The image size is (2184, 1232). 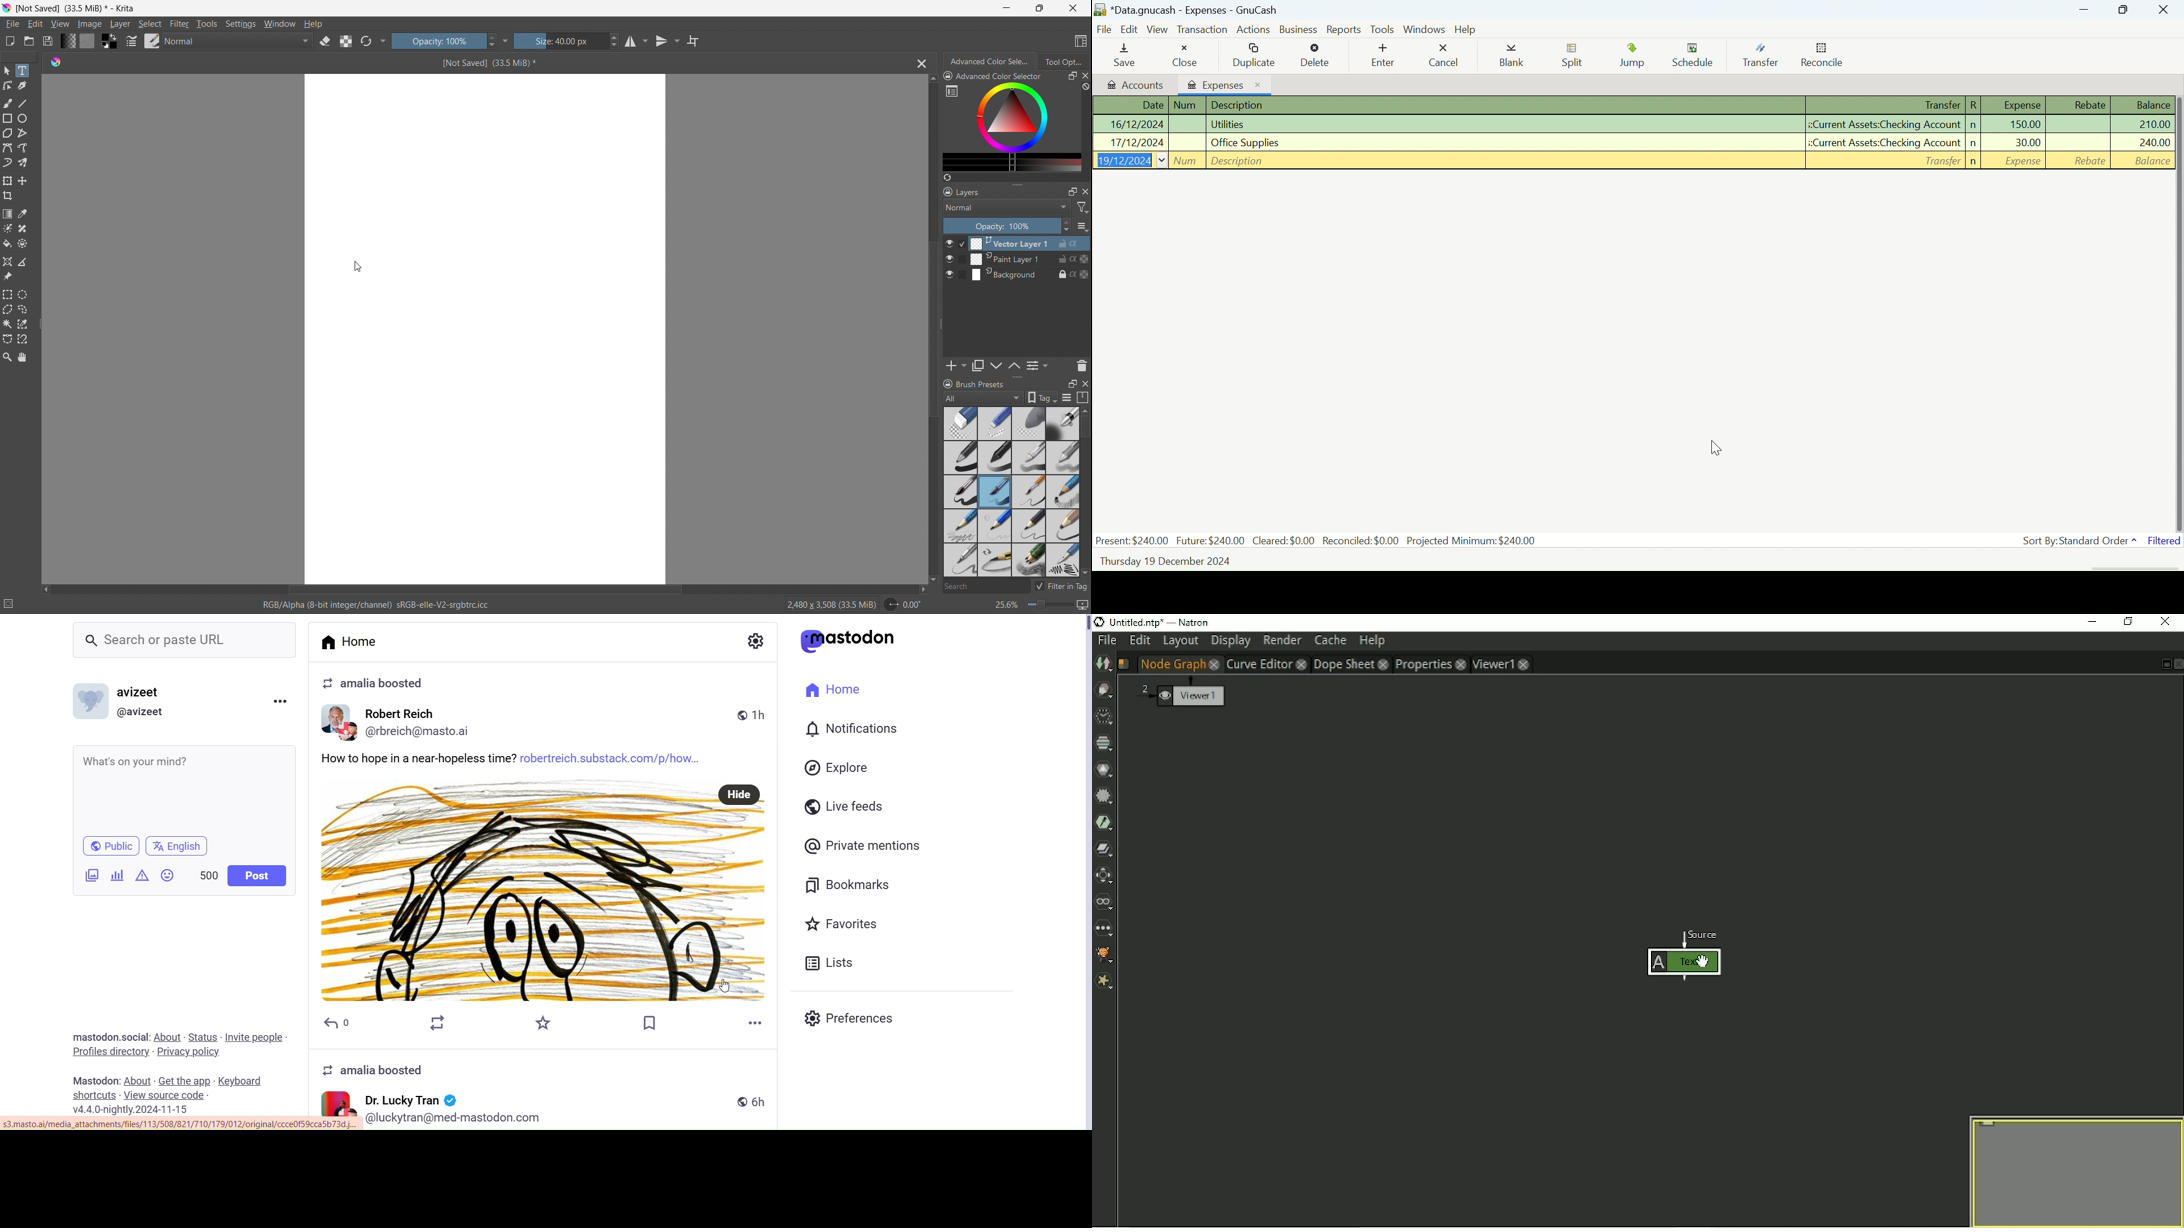 I want to click on Text, so click(x=94, y=1080).